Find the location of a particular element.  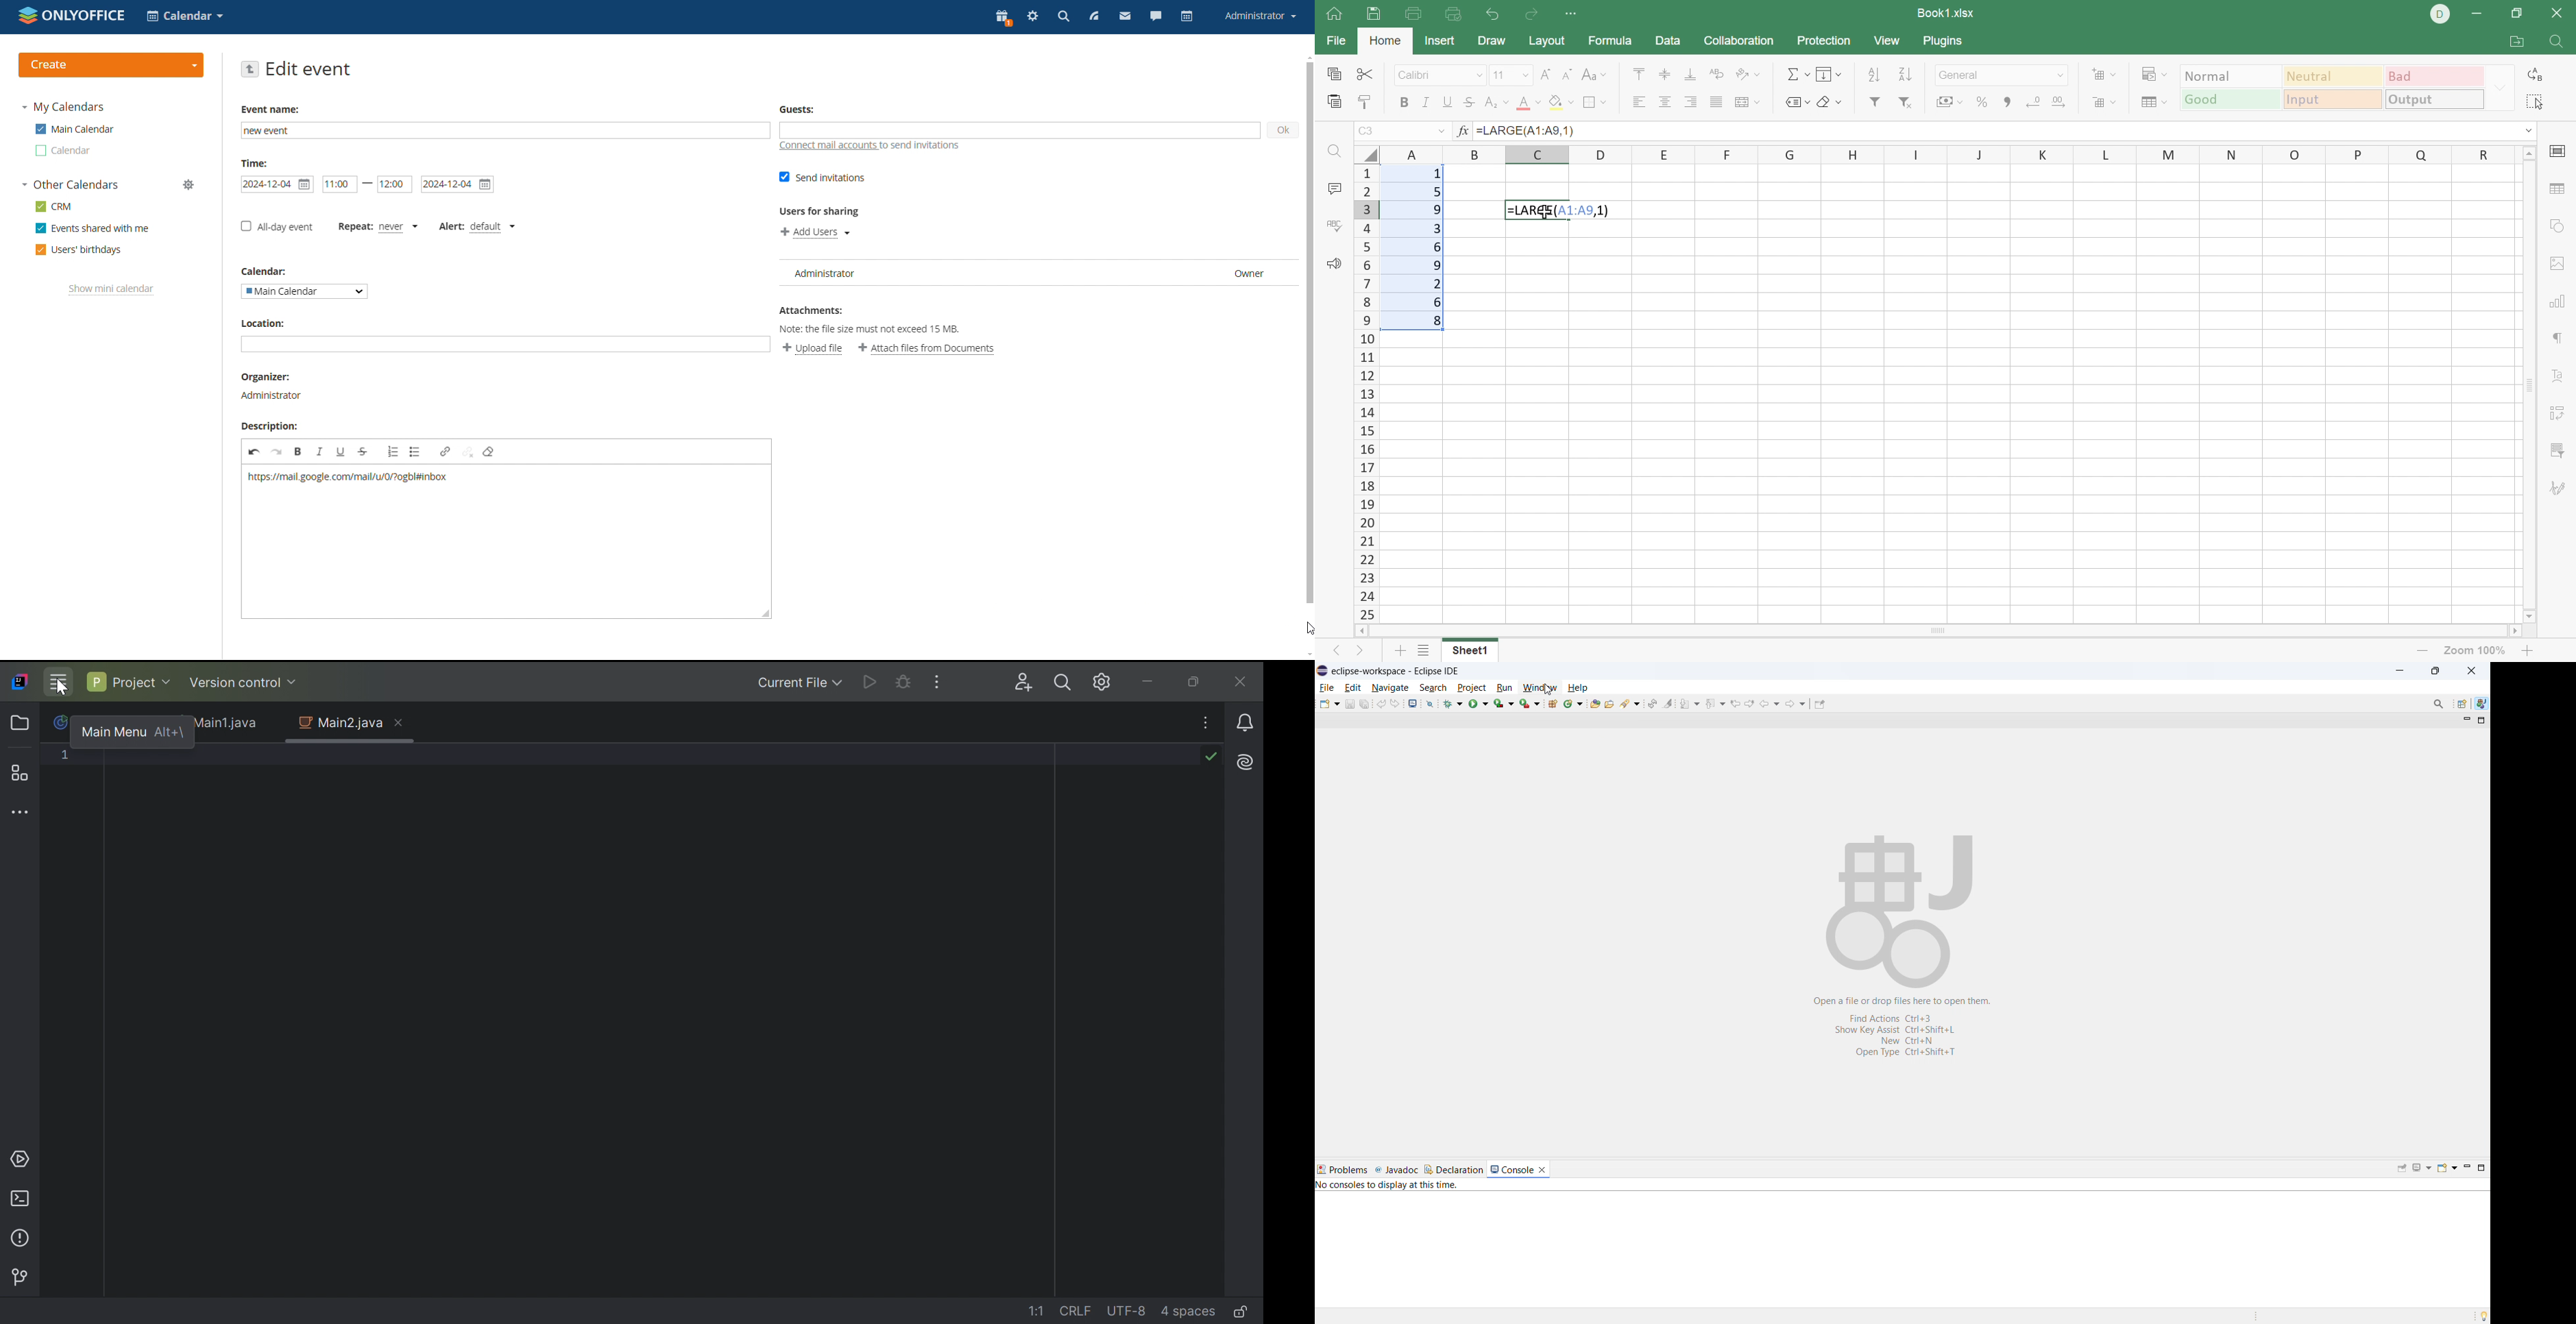

Layout is located at coordinates (1549, 41).